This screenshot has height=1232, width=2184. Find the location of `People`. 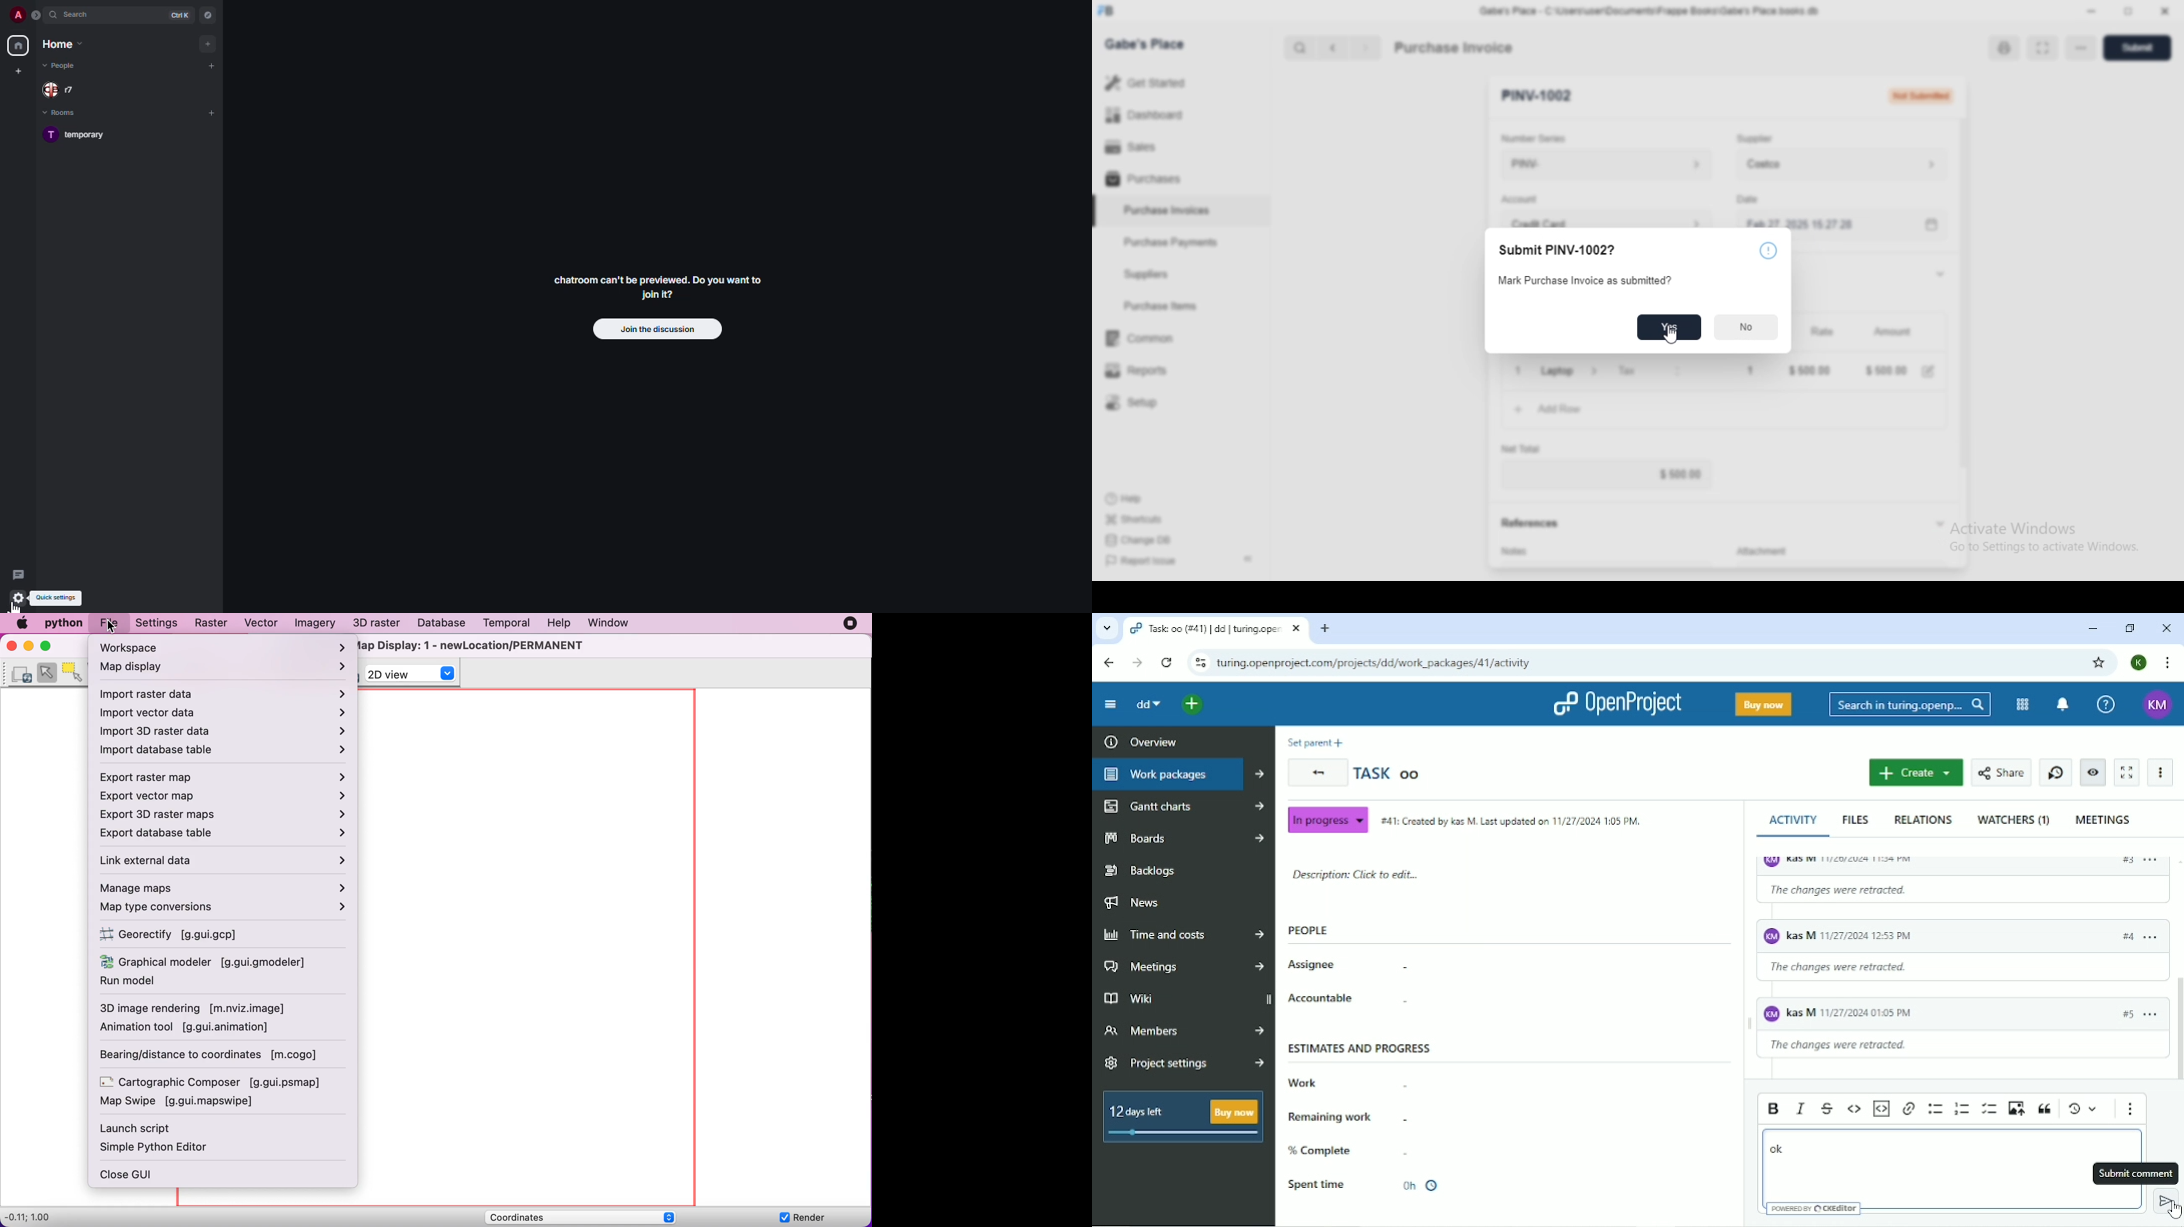

People is located at coordinates (1308, 930).